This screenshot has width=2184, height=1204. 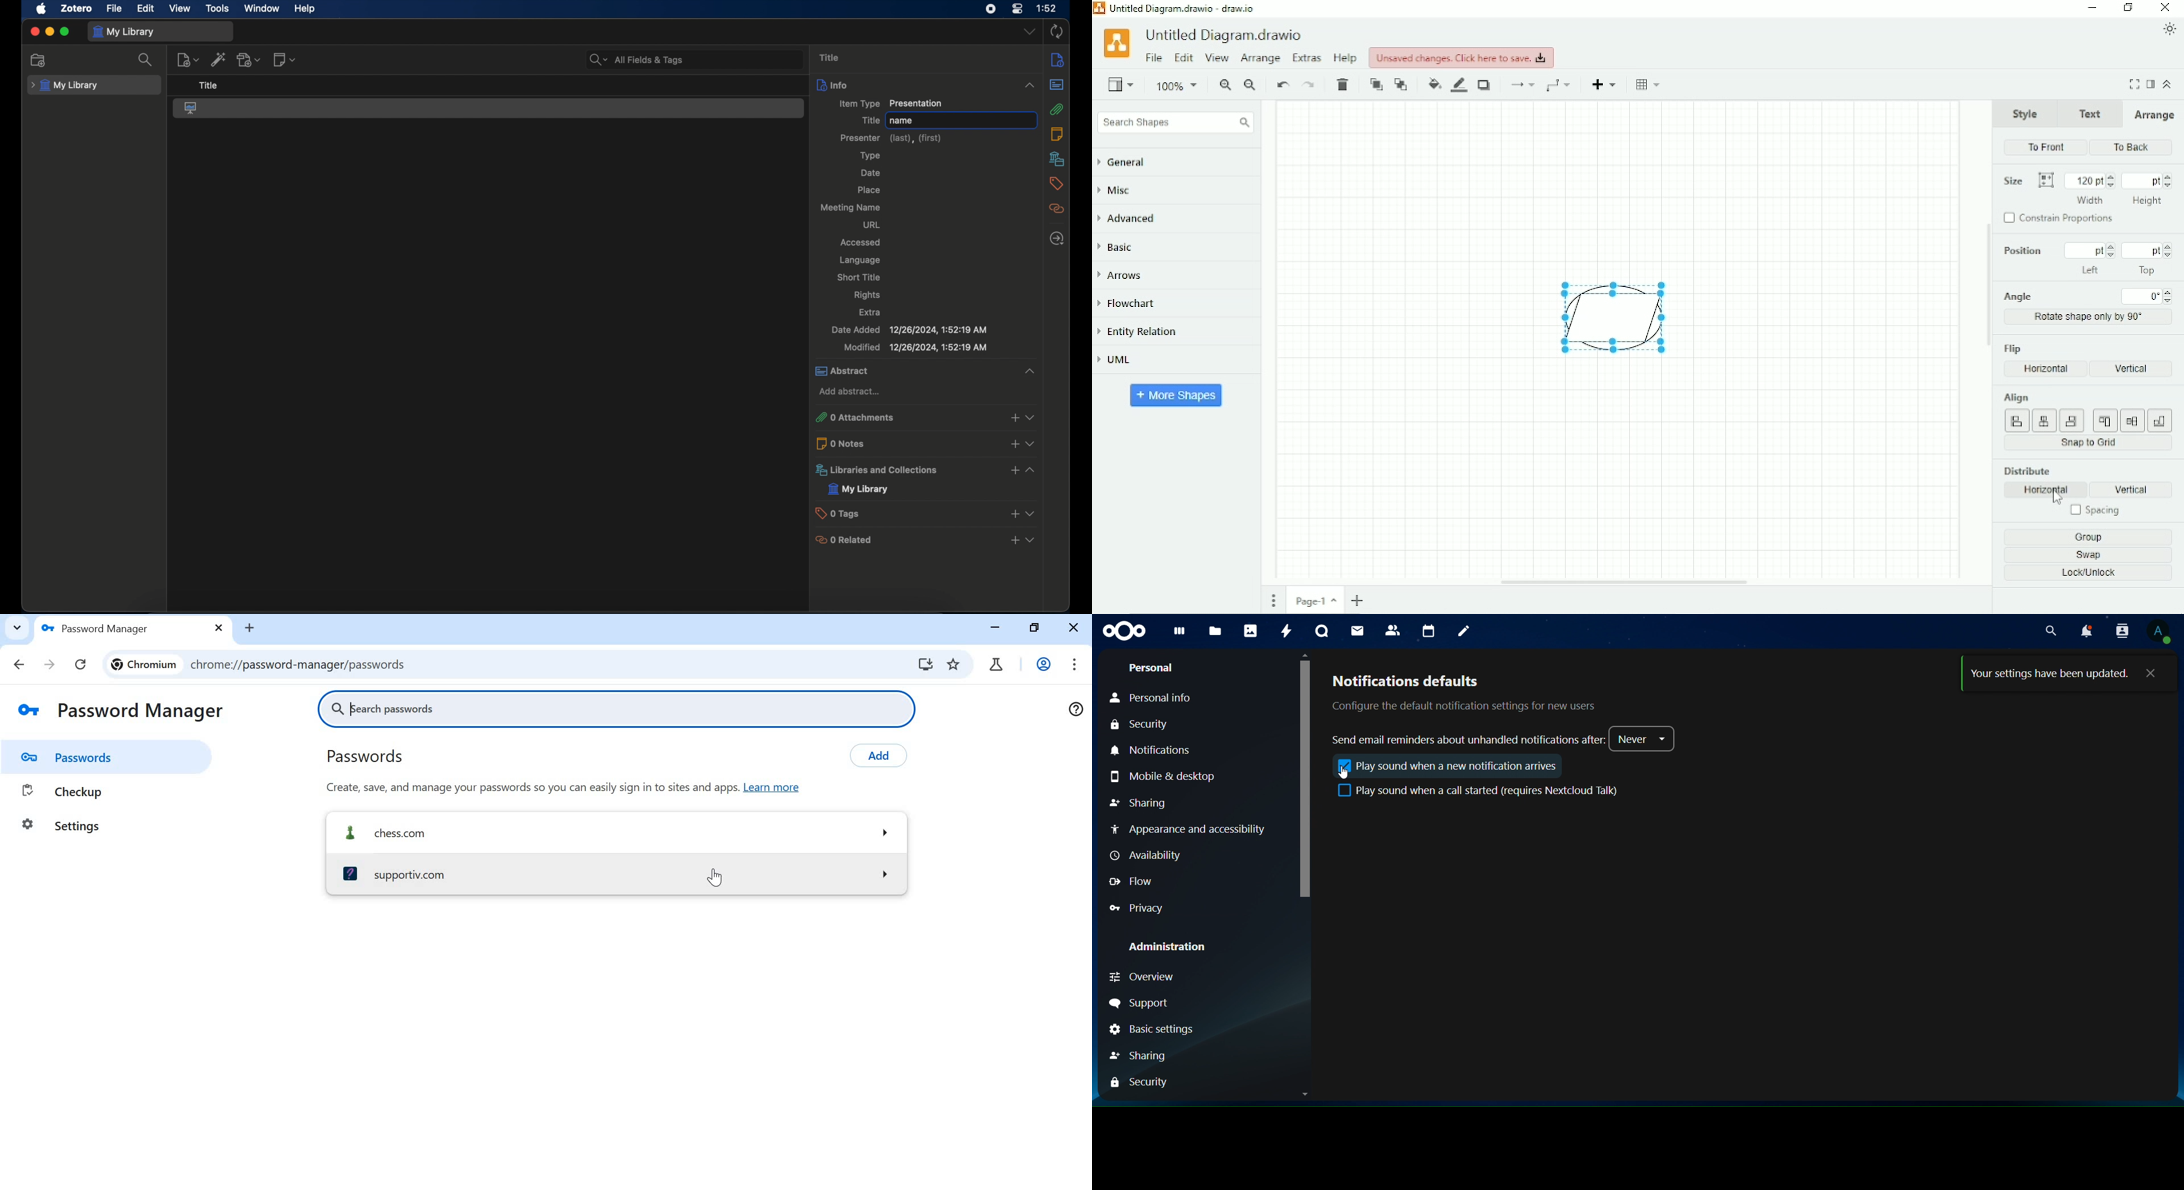 I want to click on notification defaults, so click(x=1478, y=693).